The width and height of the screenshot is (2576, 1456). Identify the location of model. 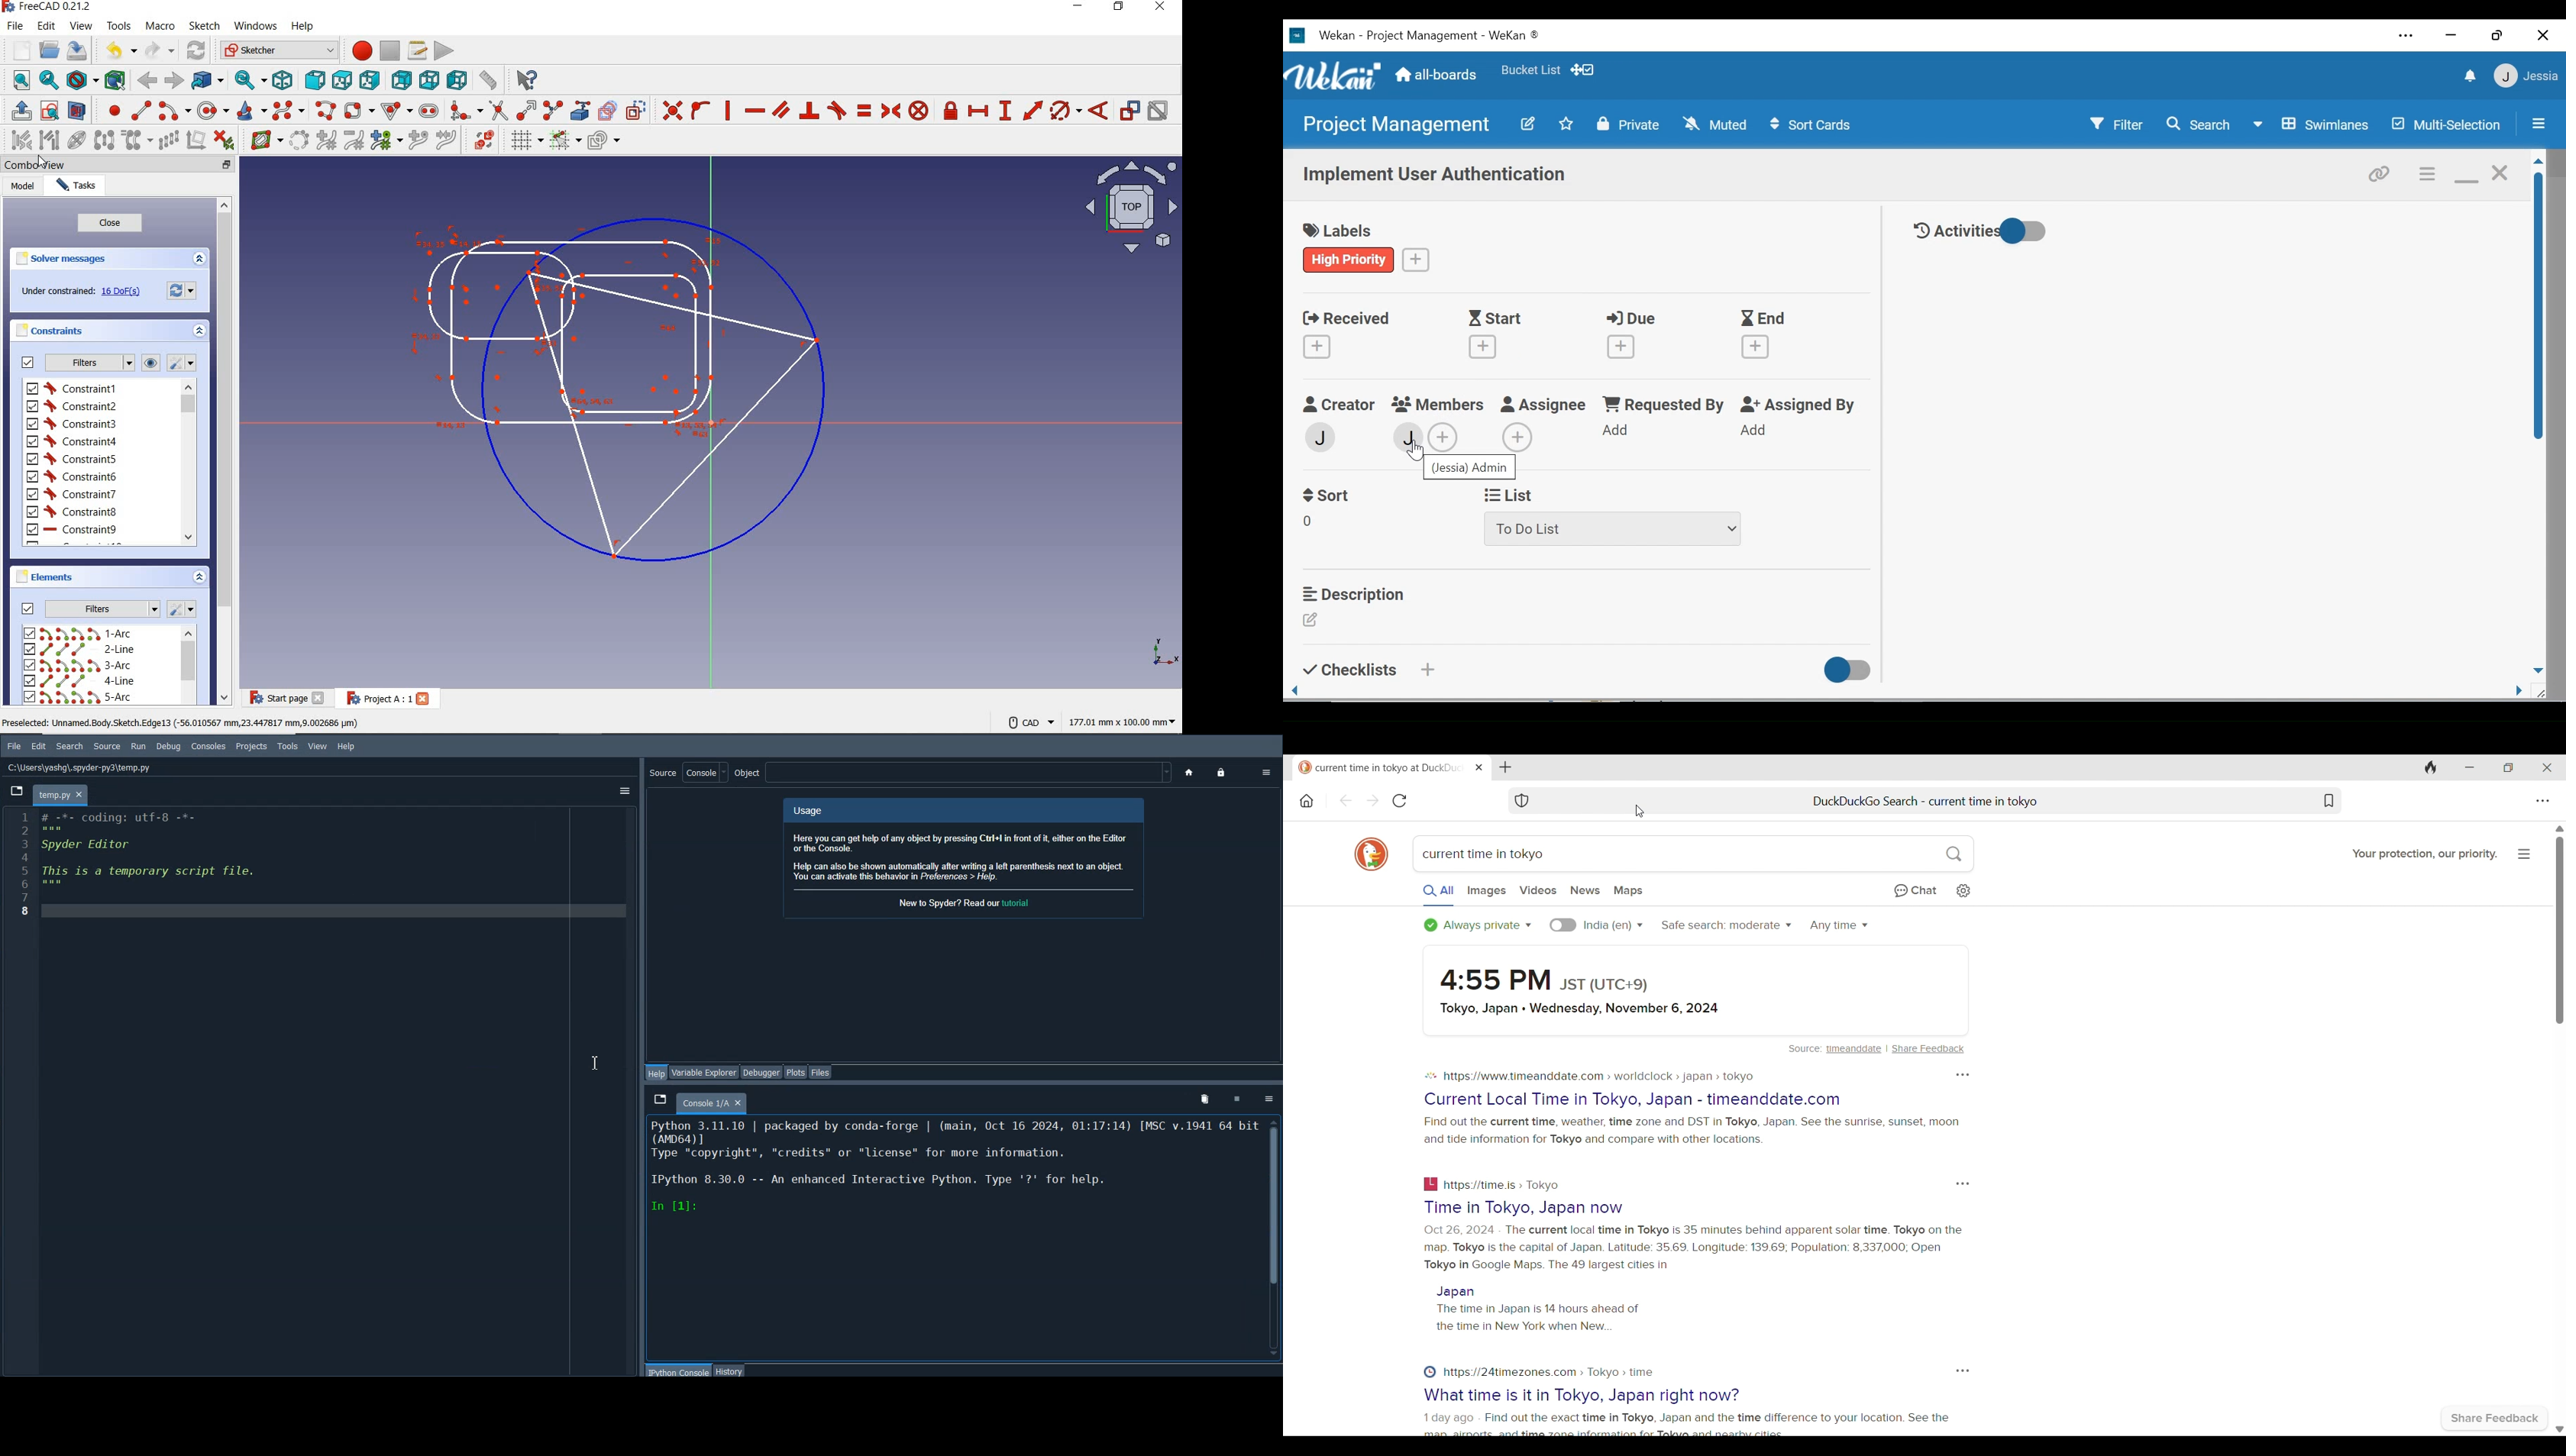
(24, 189).